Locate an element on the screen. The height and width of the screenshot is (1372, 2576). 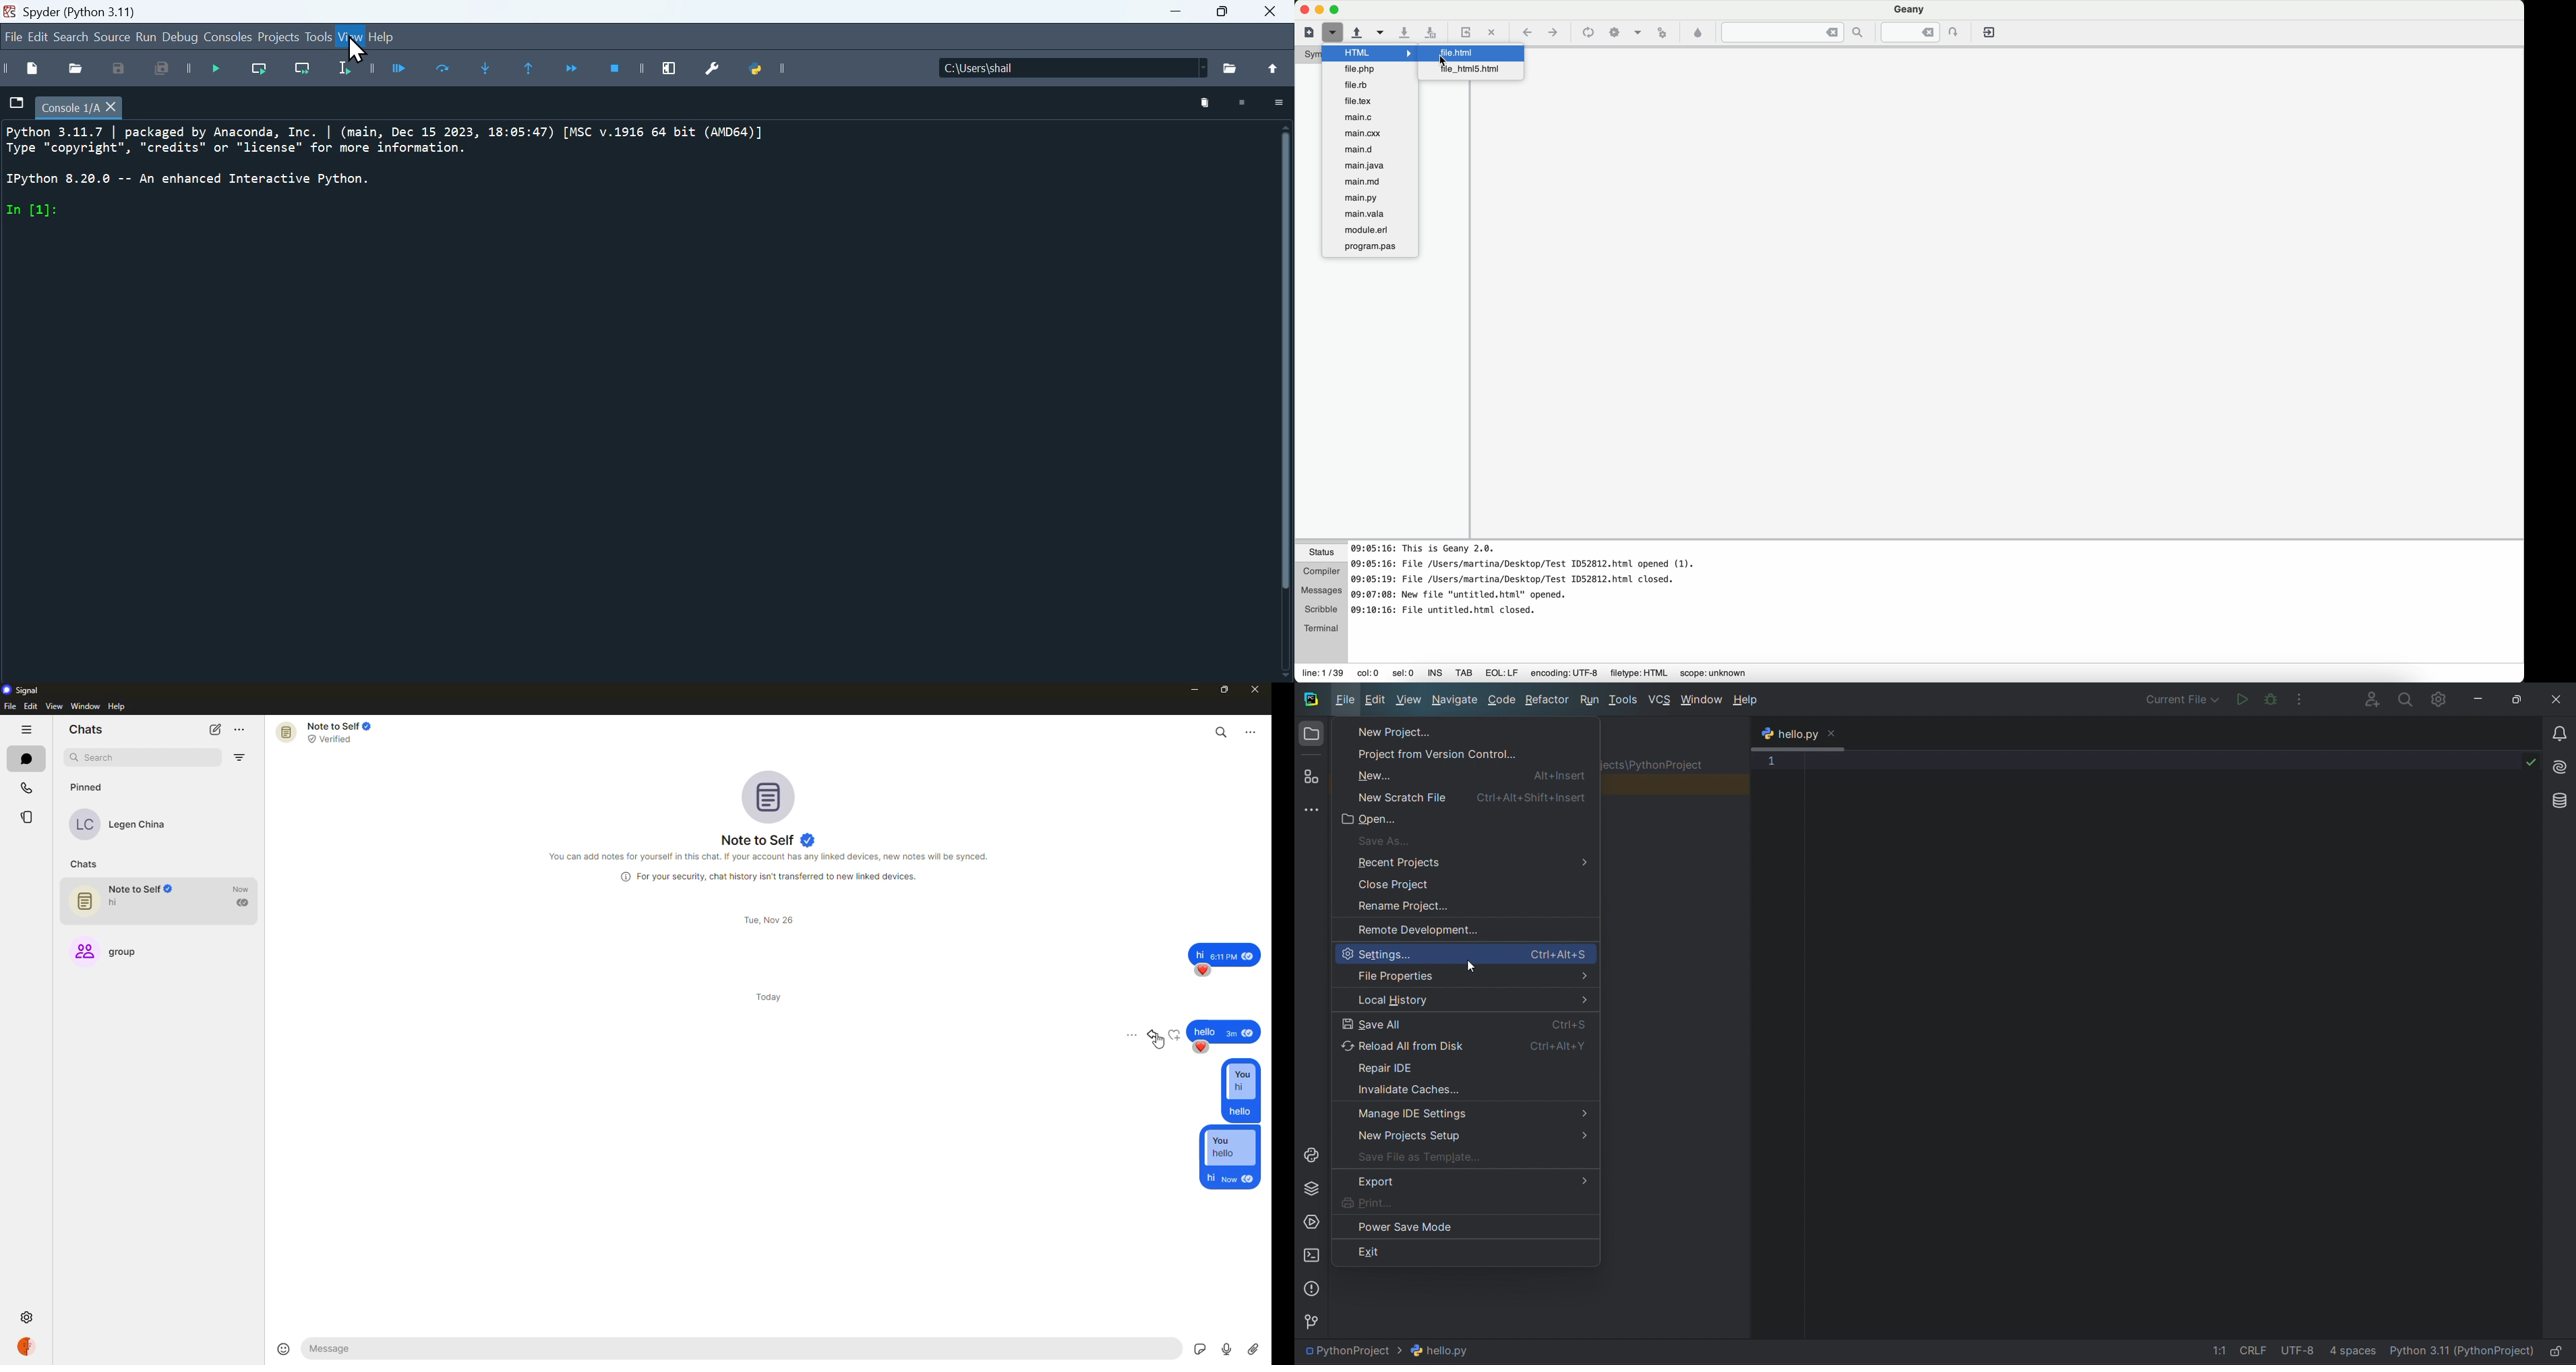
Vertical scroll bar is located at coordinates (1278, 404).